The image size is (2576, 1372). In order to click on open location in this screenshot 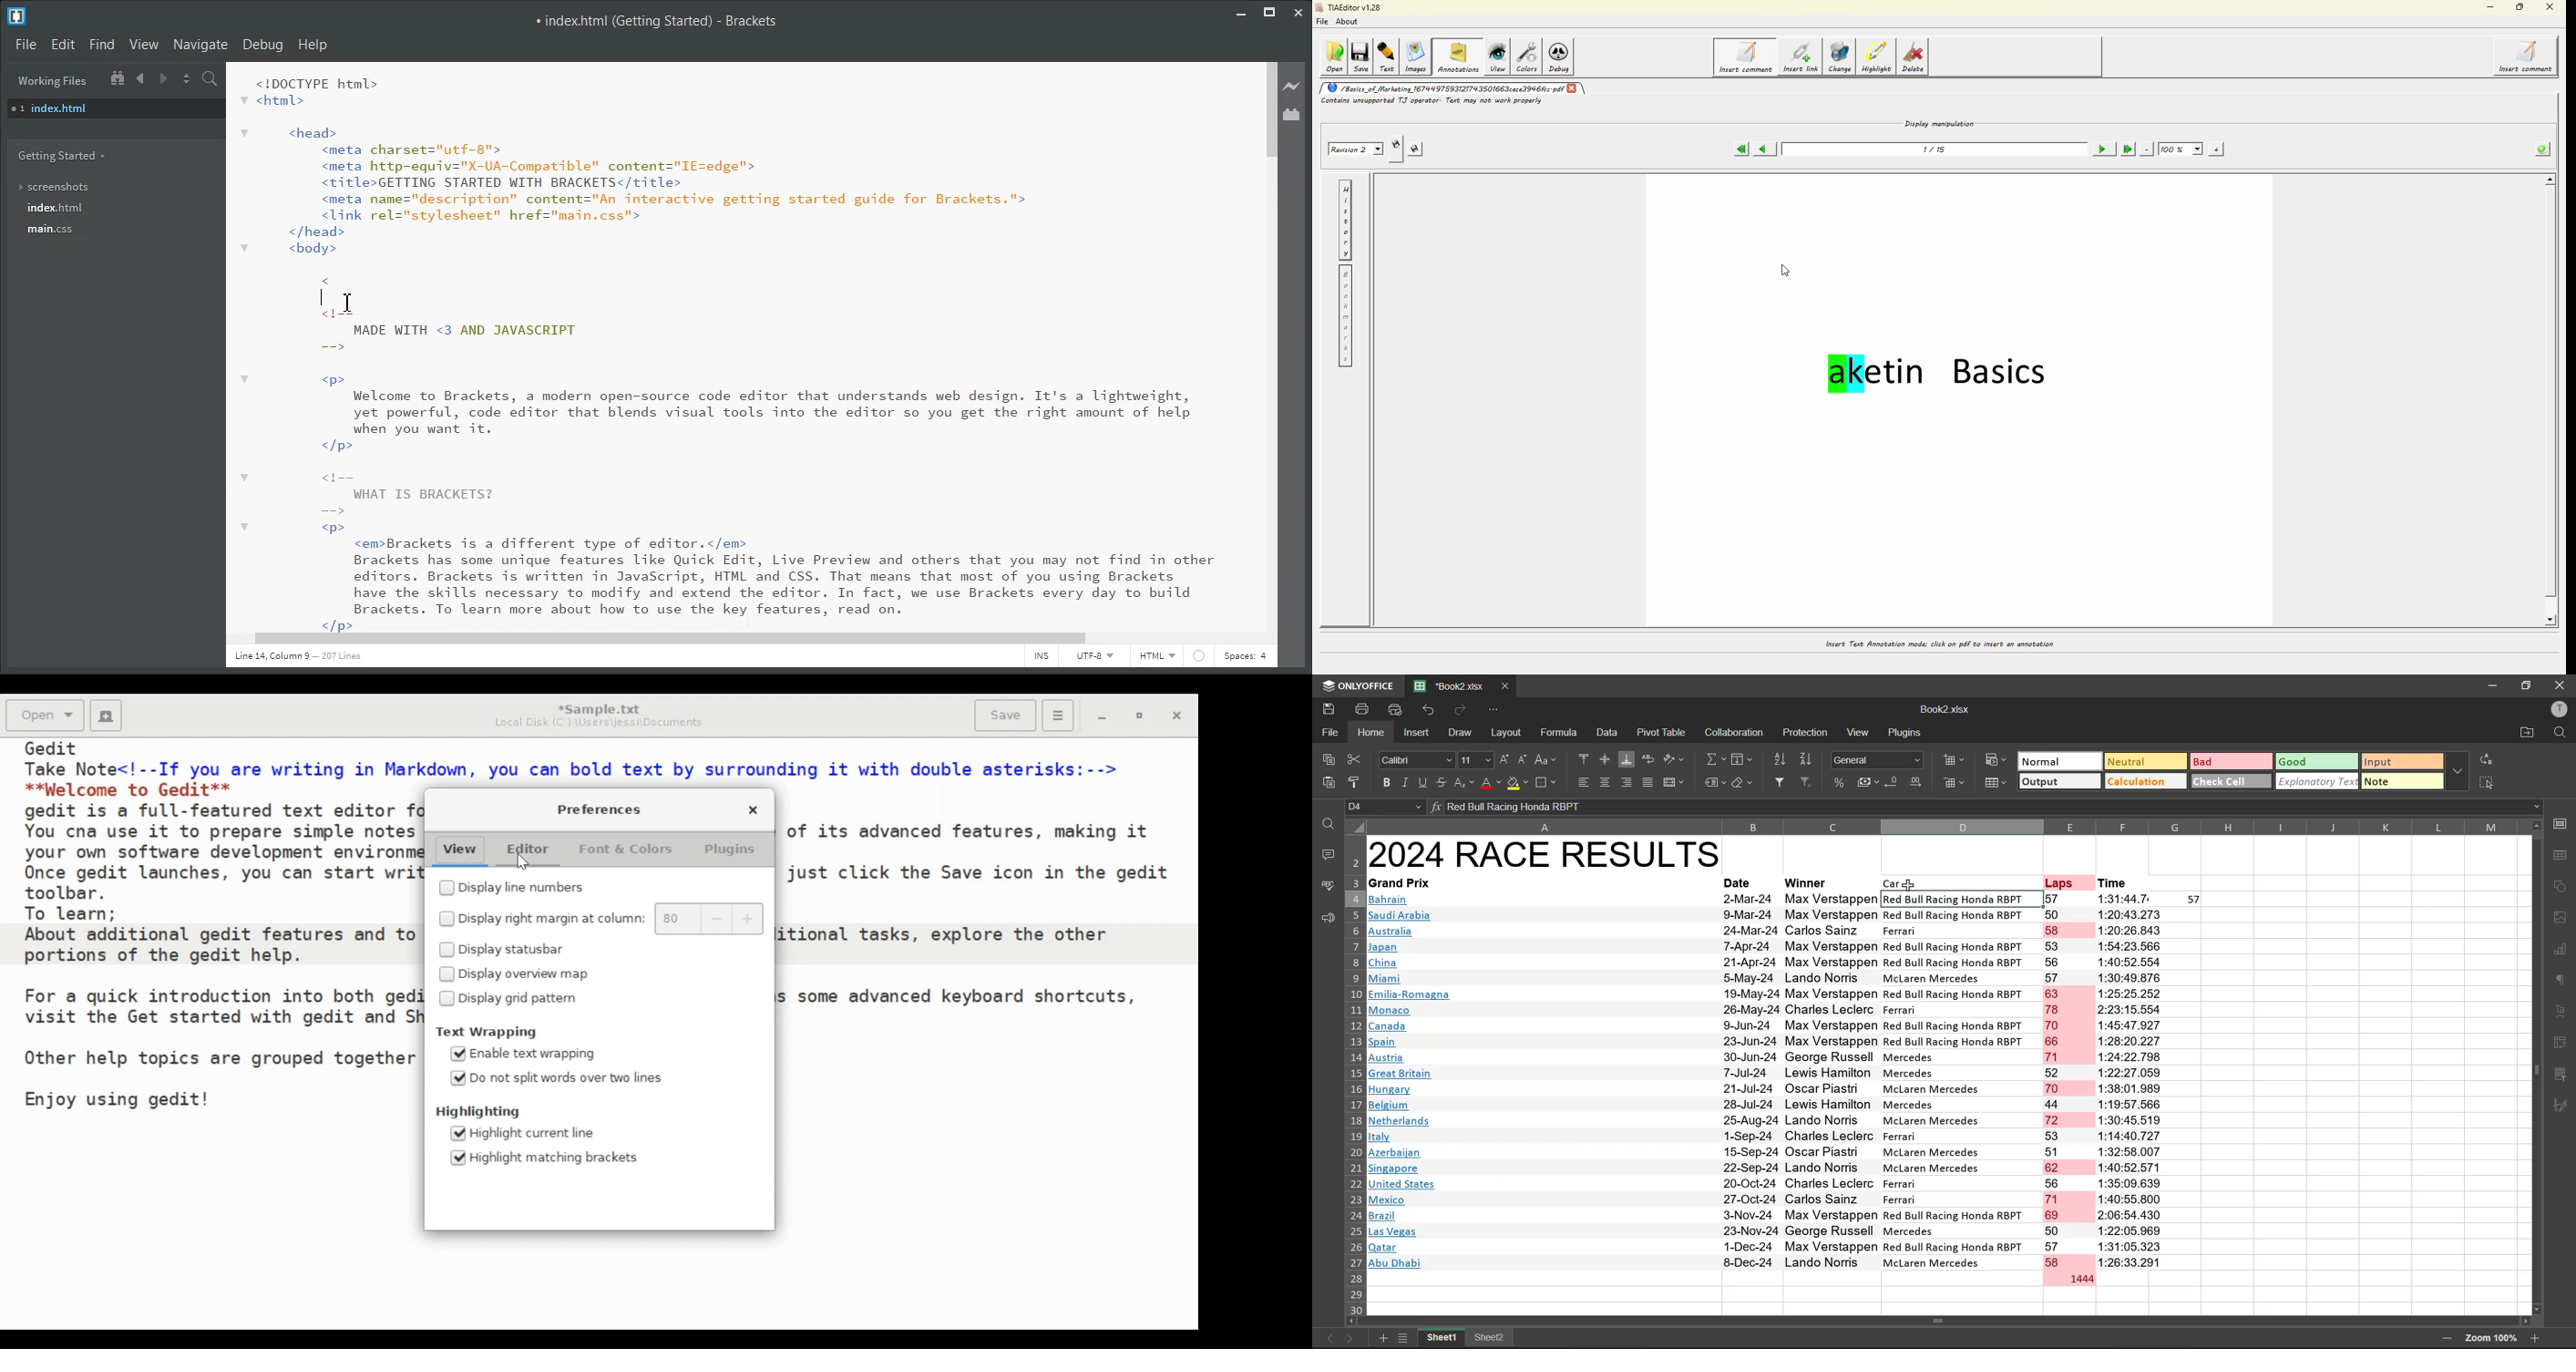, I will do `click(2528, 734)`.